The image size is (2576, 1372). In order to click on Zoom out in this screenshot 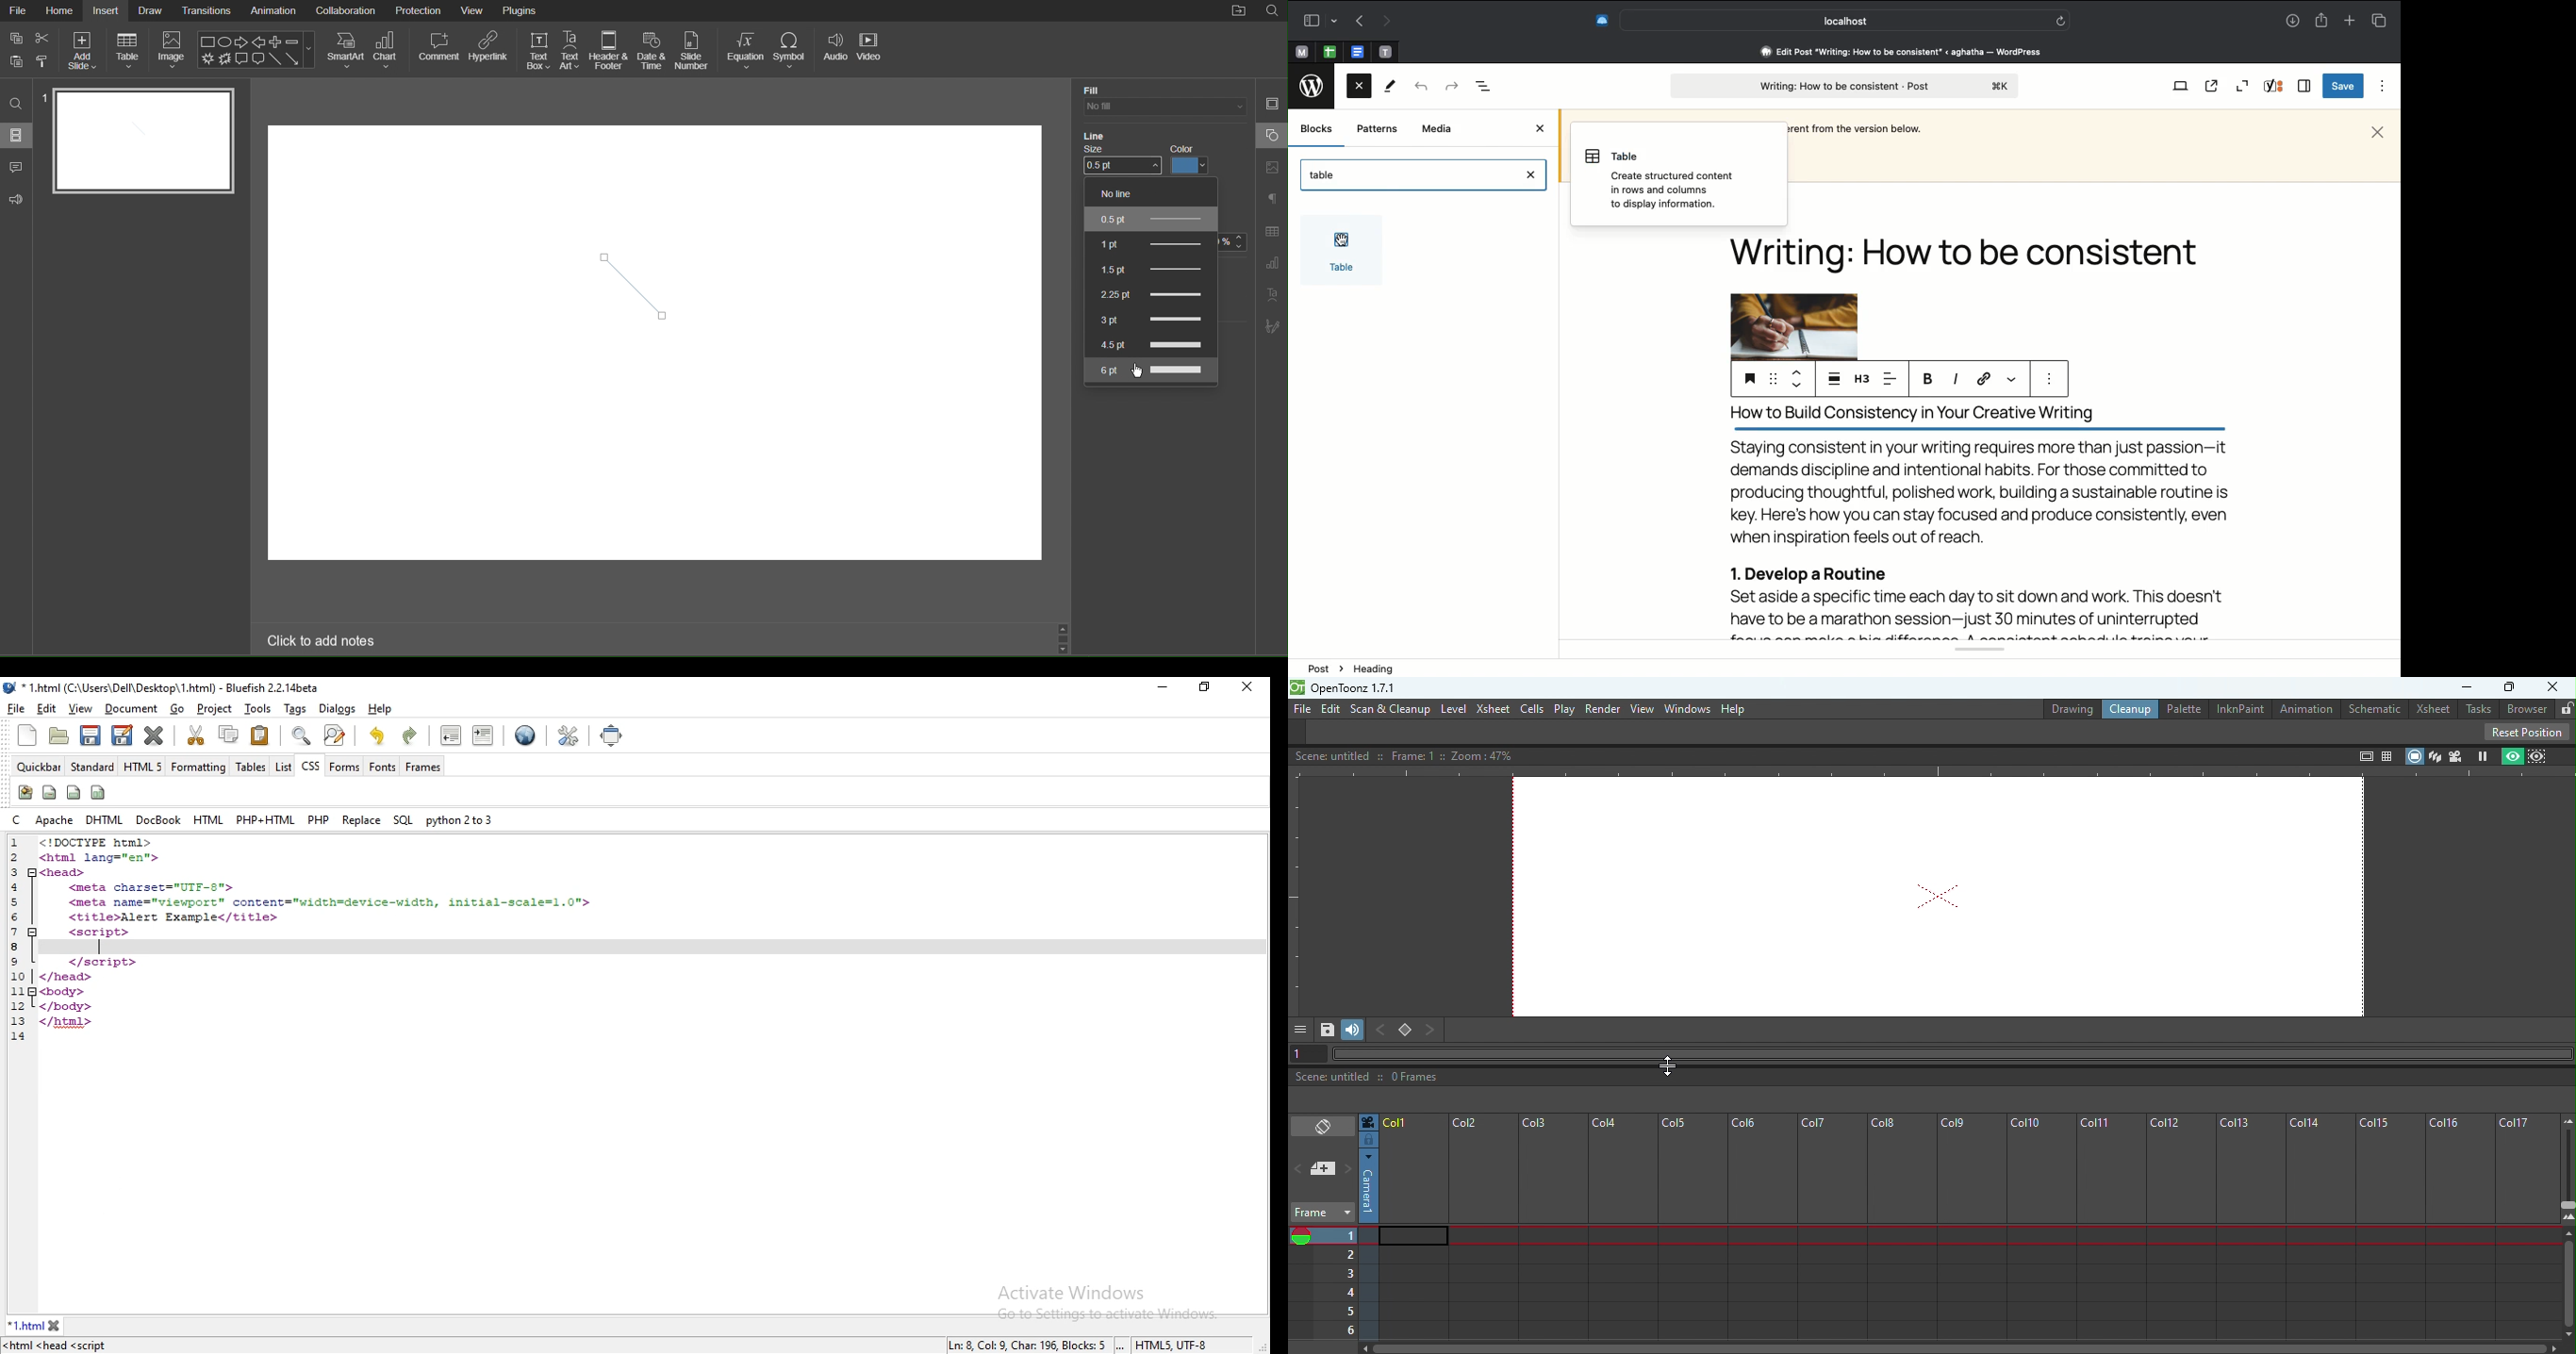, I will do `click(2245, 84)`.